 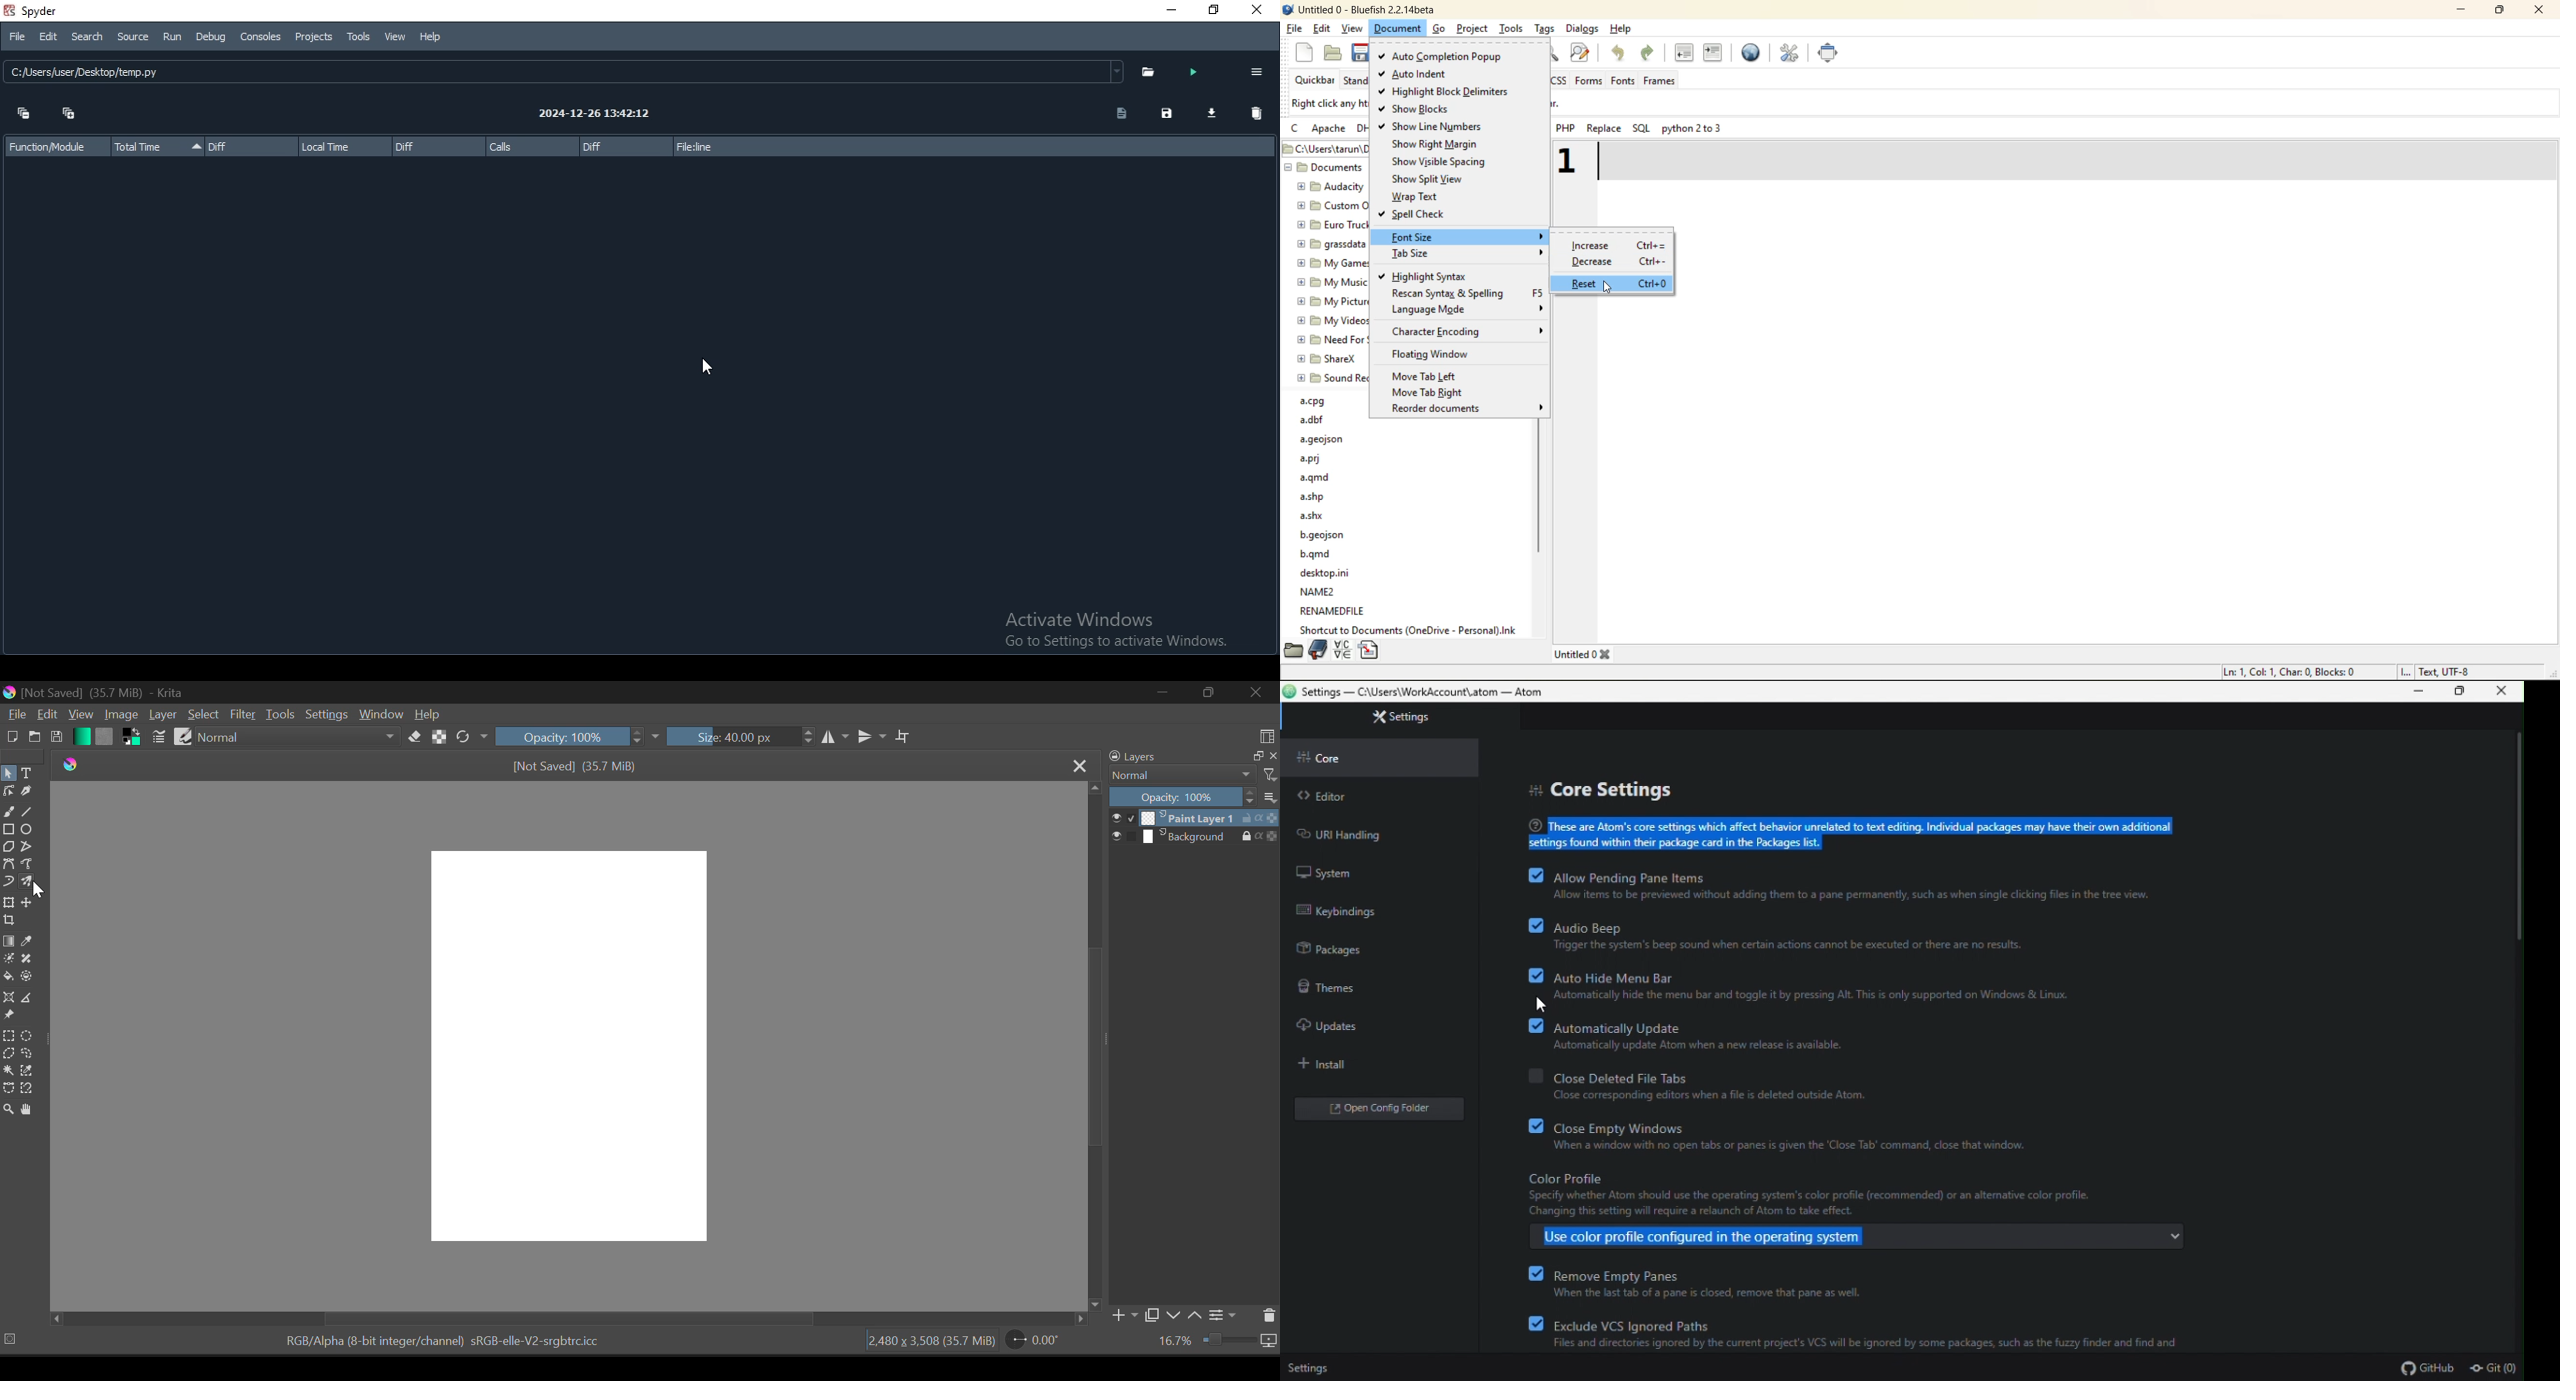 What do you see at coordinates (1441, 126) in the screenshot?
I see `show line numbers` at bounding box center [1441, 126].